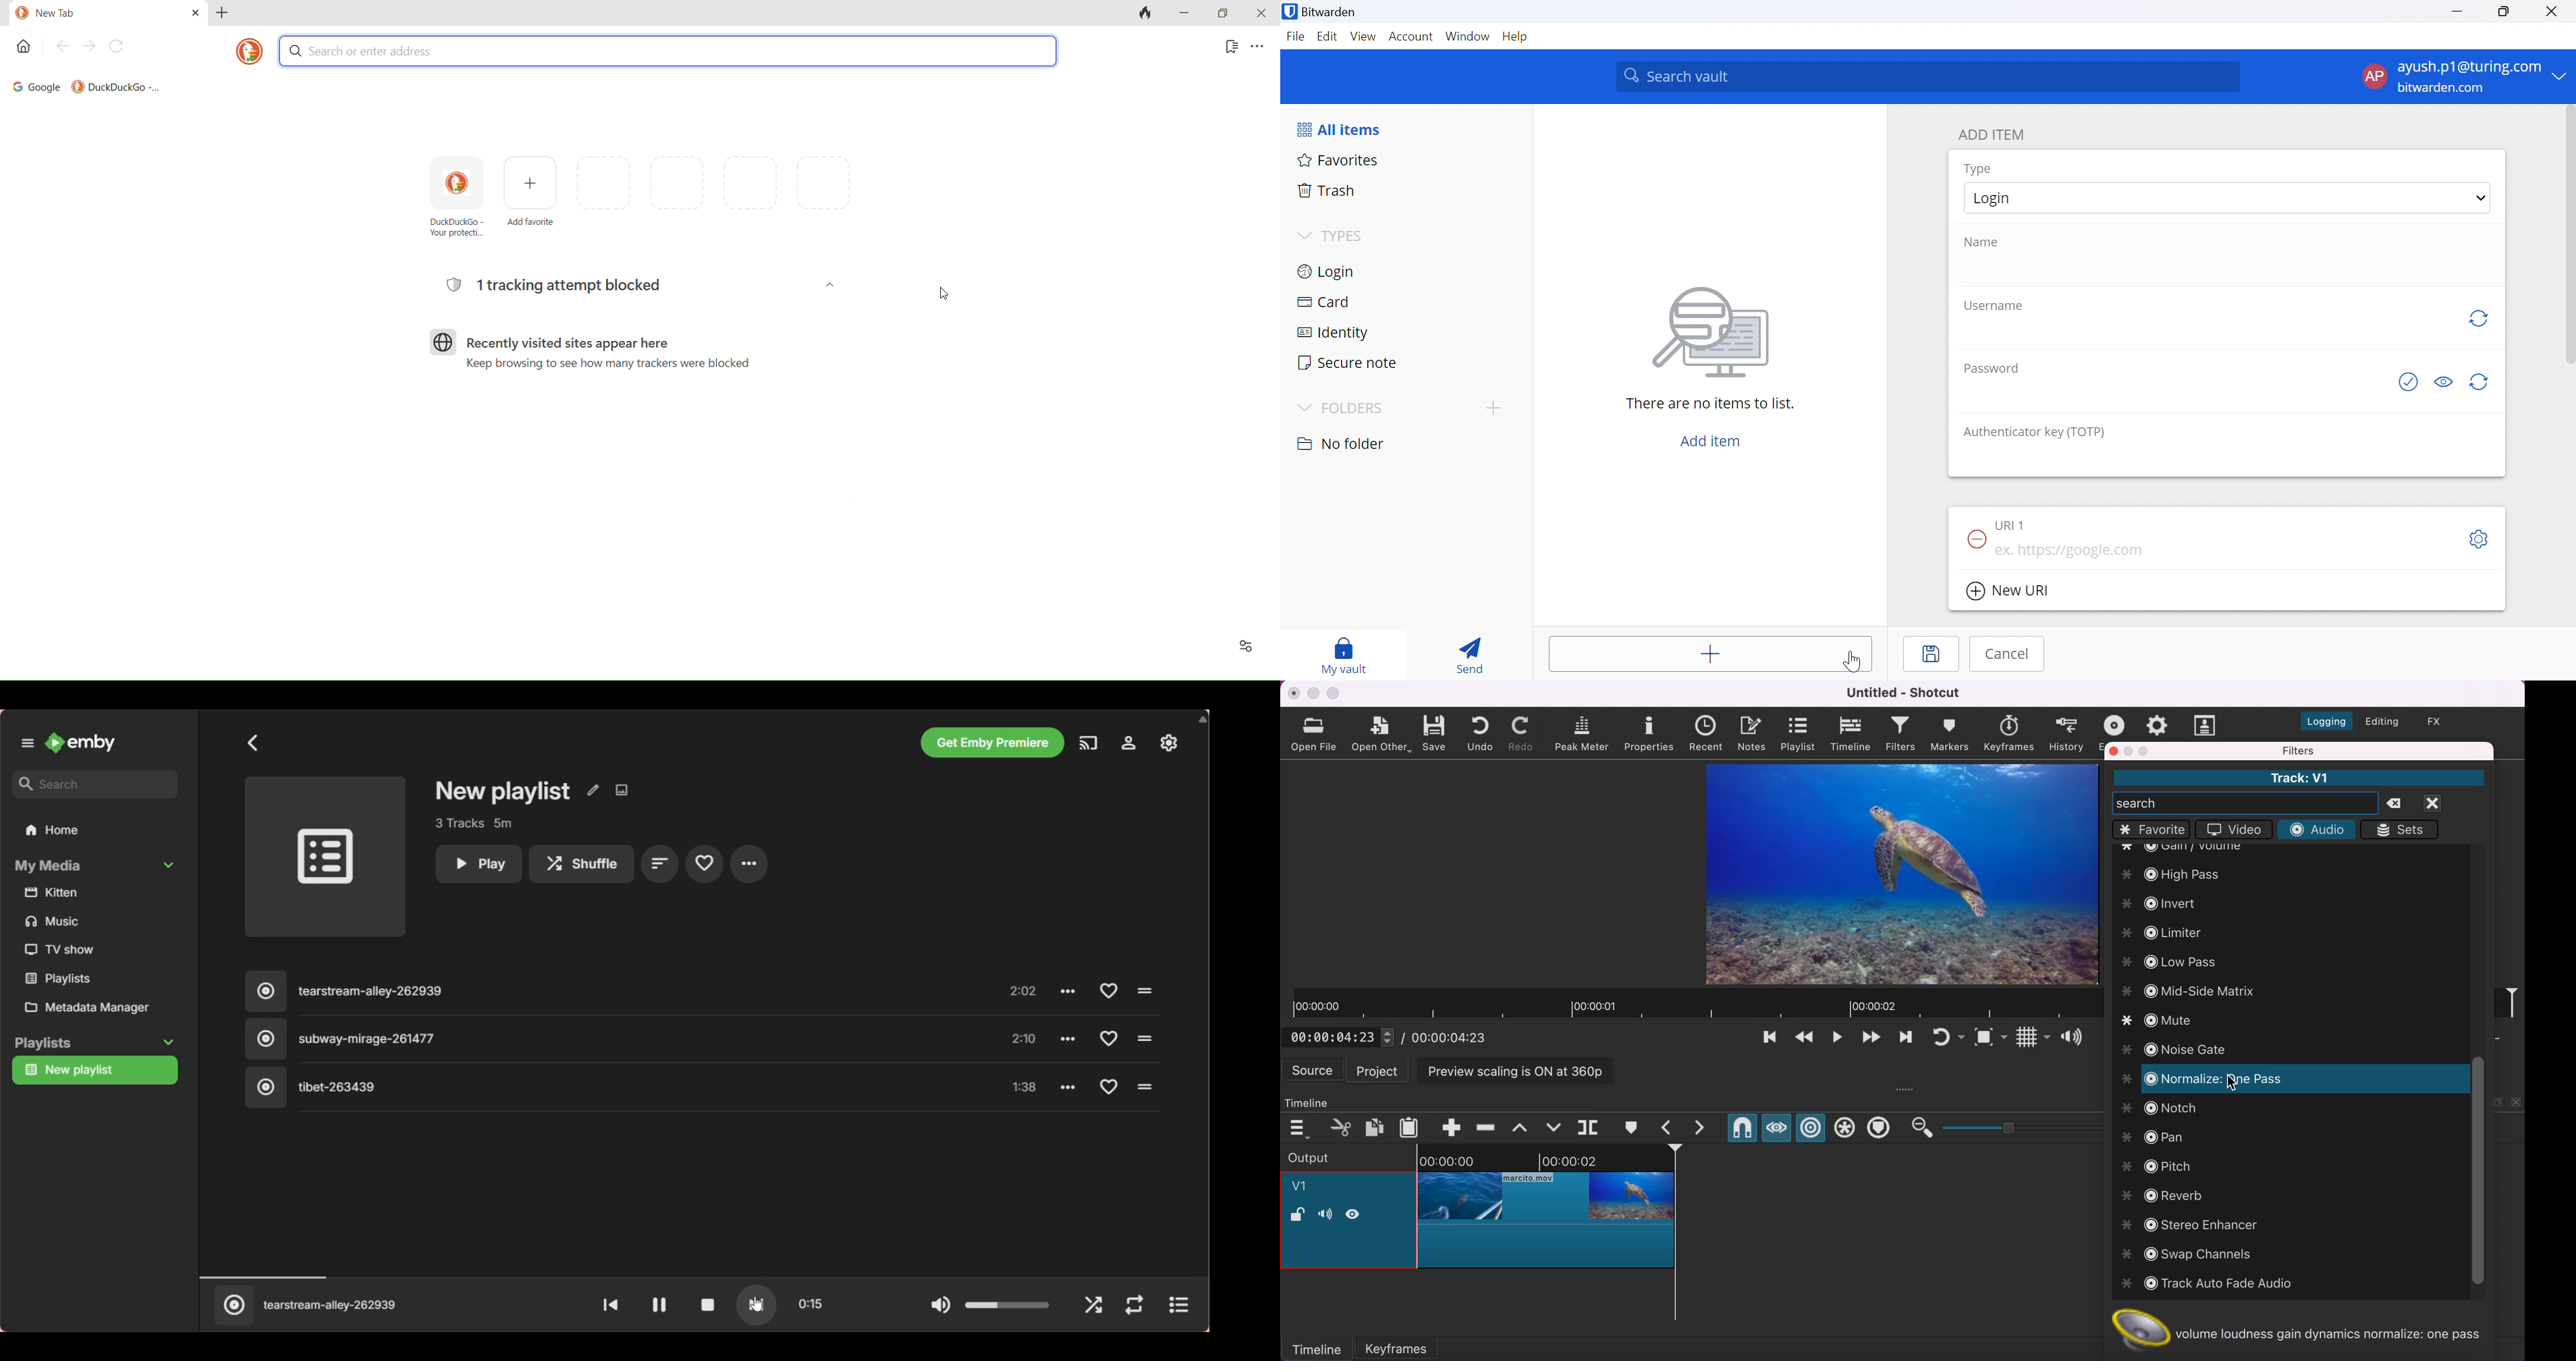 The height and width of the screenshot is (1372, 2576). What do you see at coordinates (1856, 664) in the screenshot?
I see `Cursor` at bounding box center [1856, 664].